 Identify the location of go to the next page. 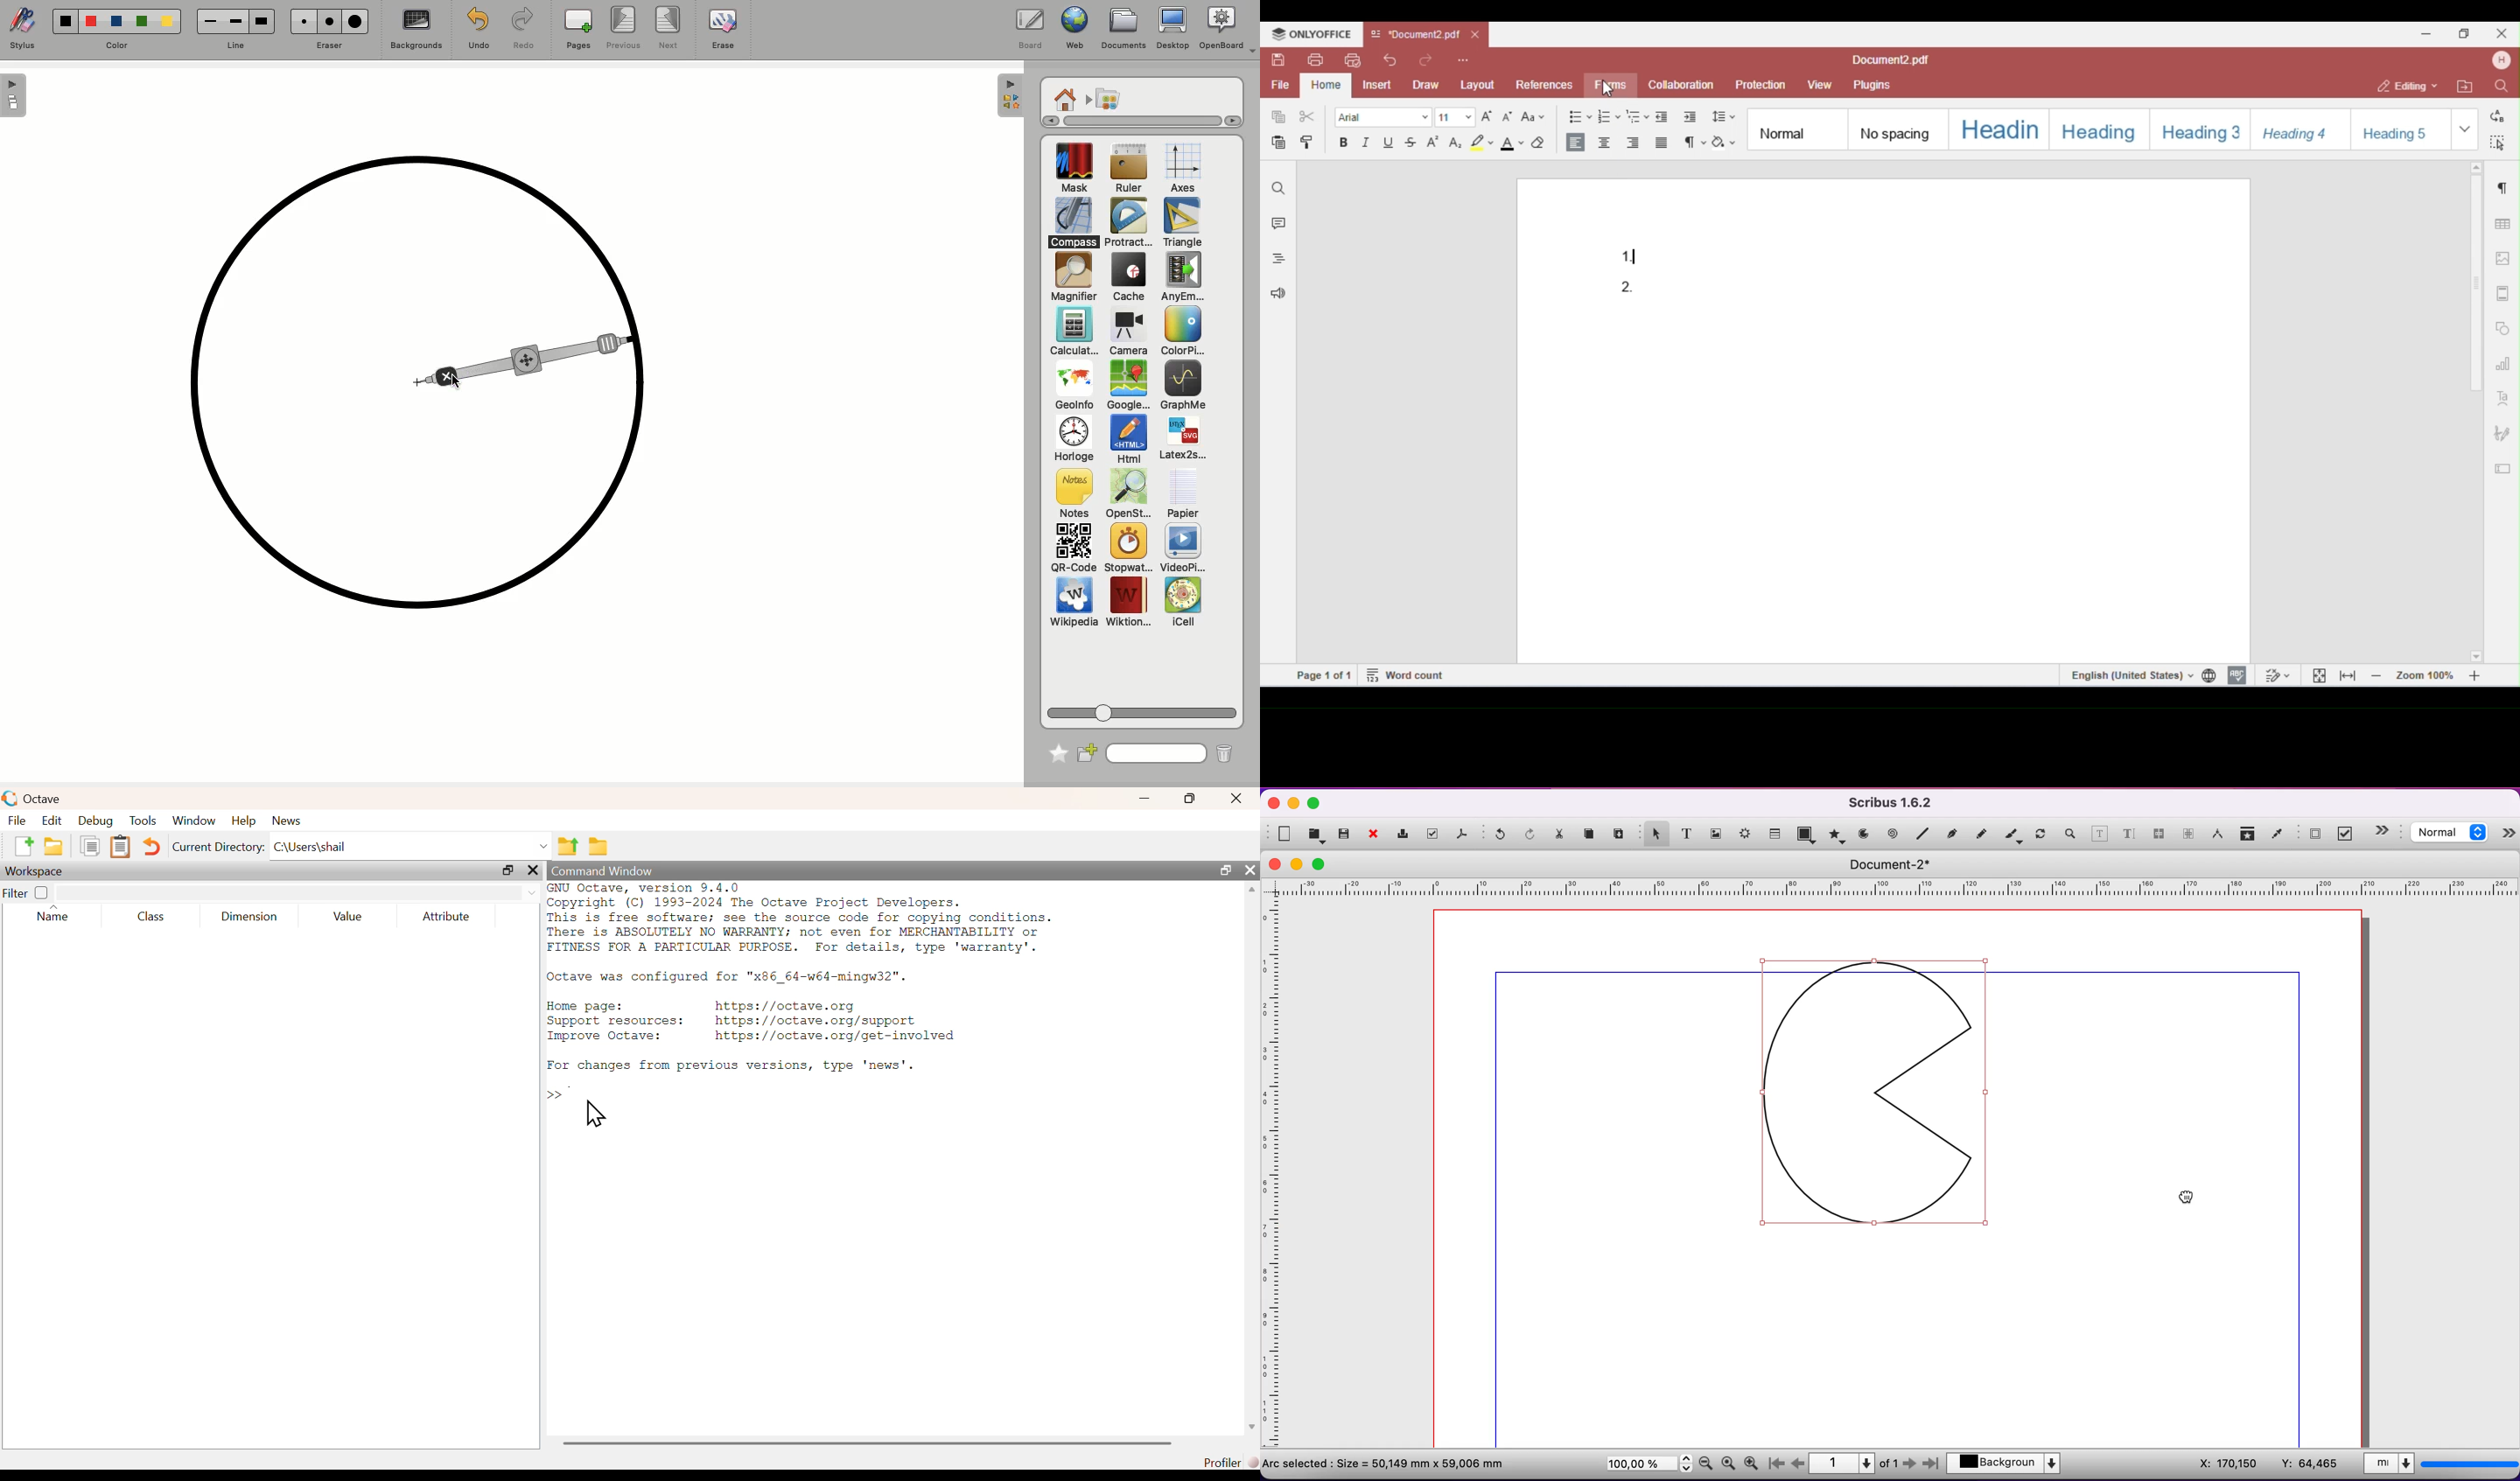
(1911, 1466).